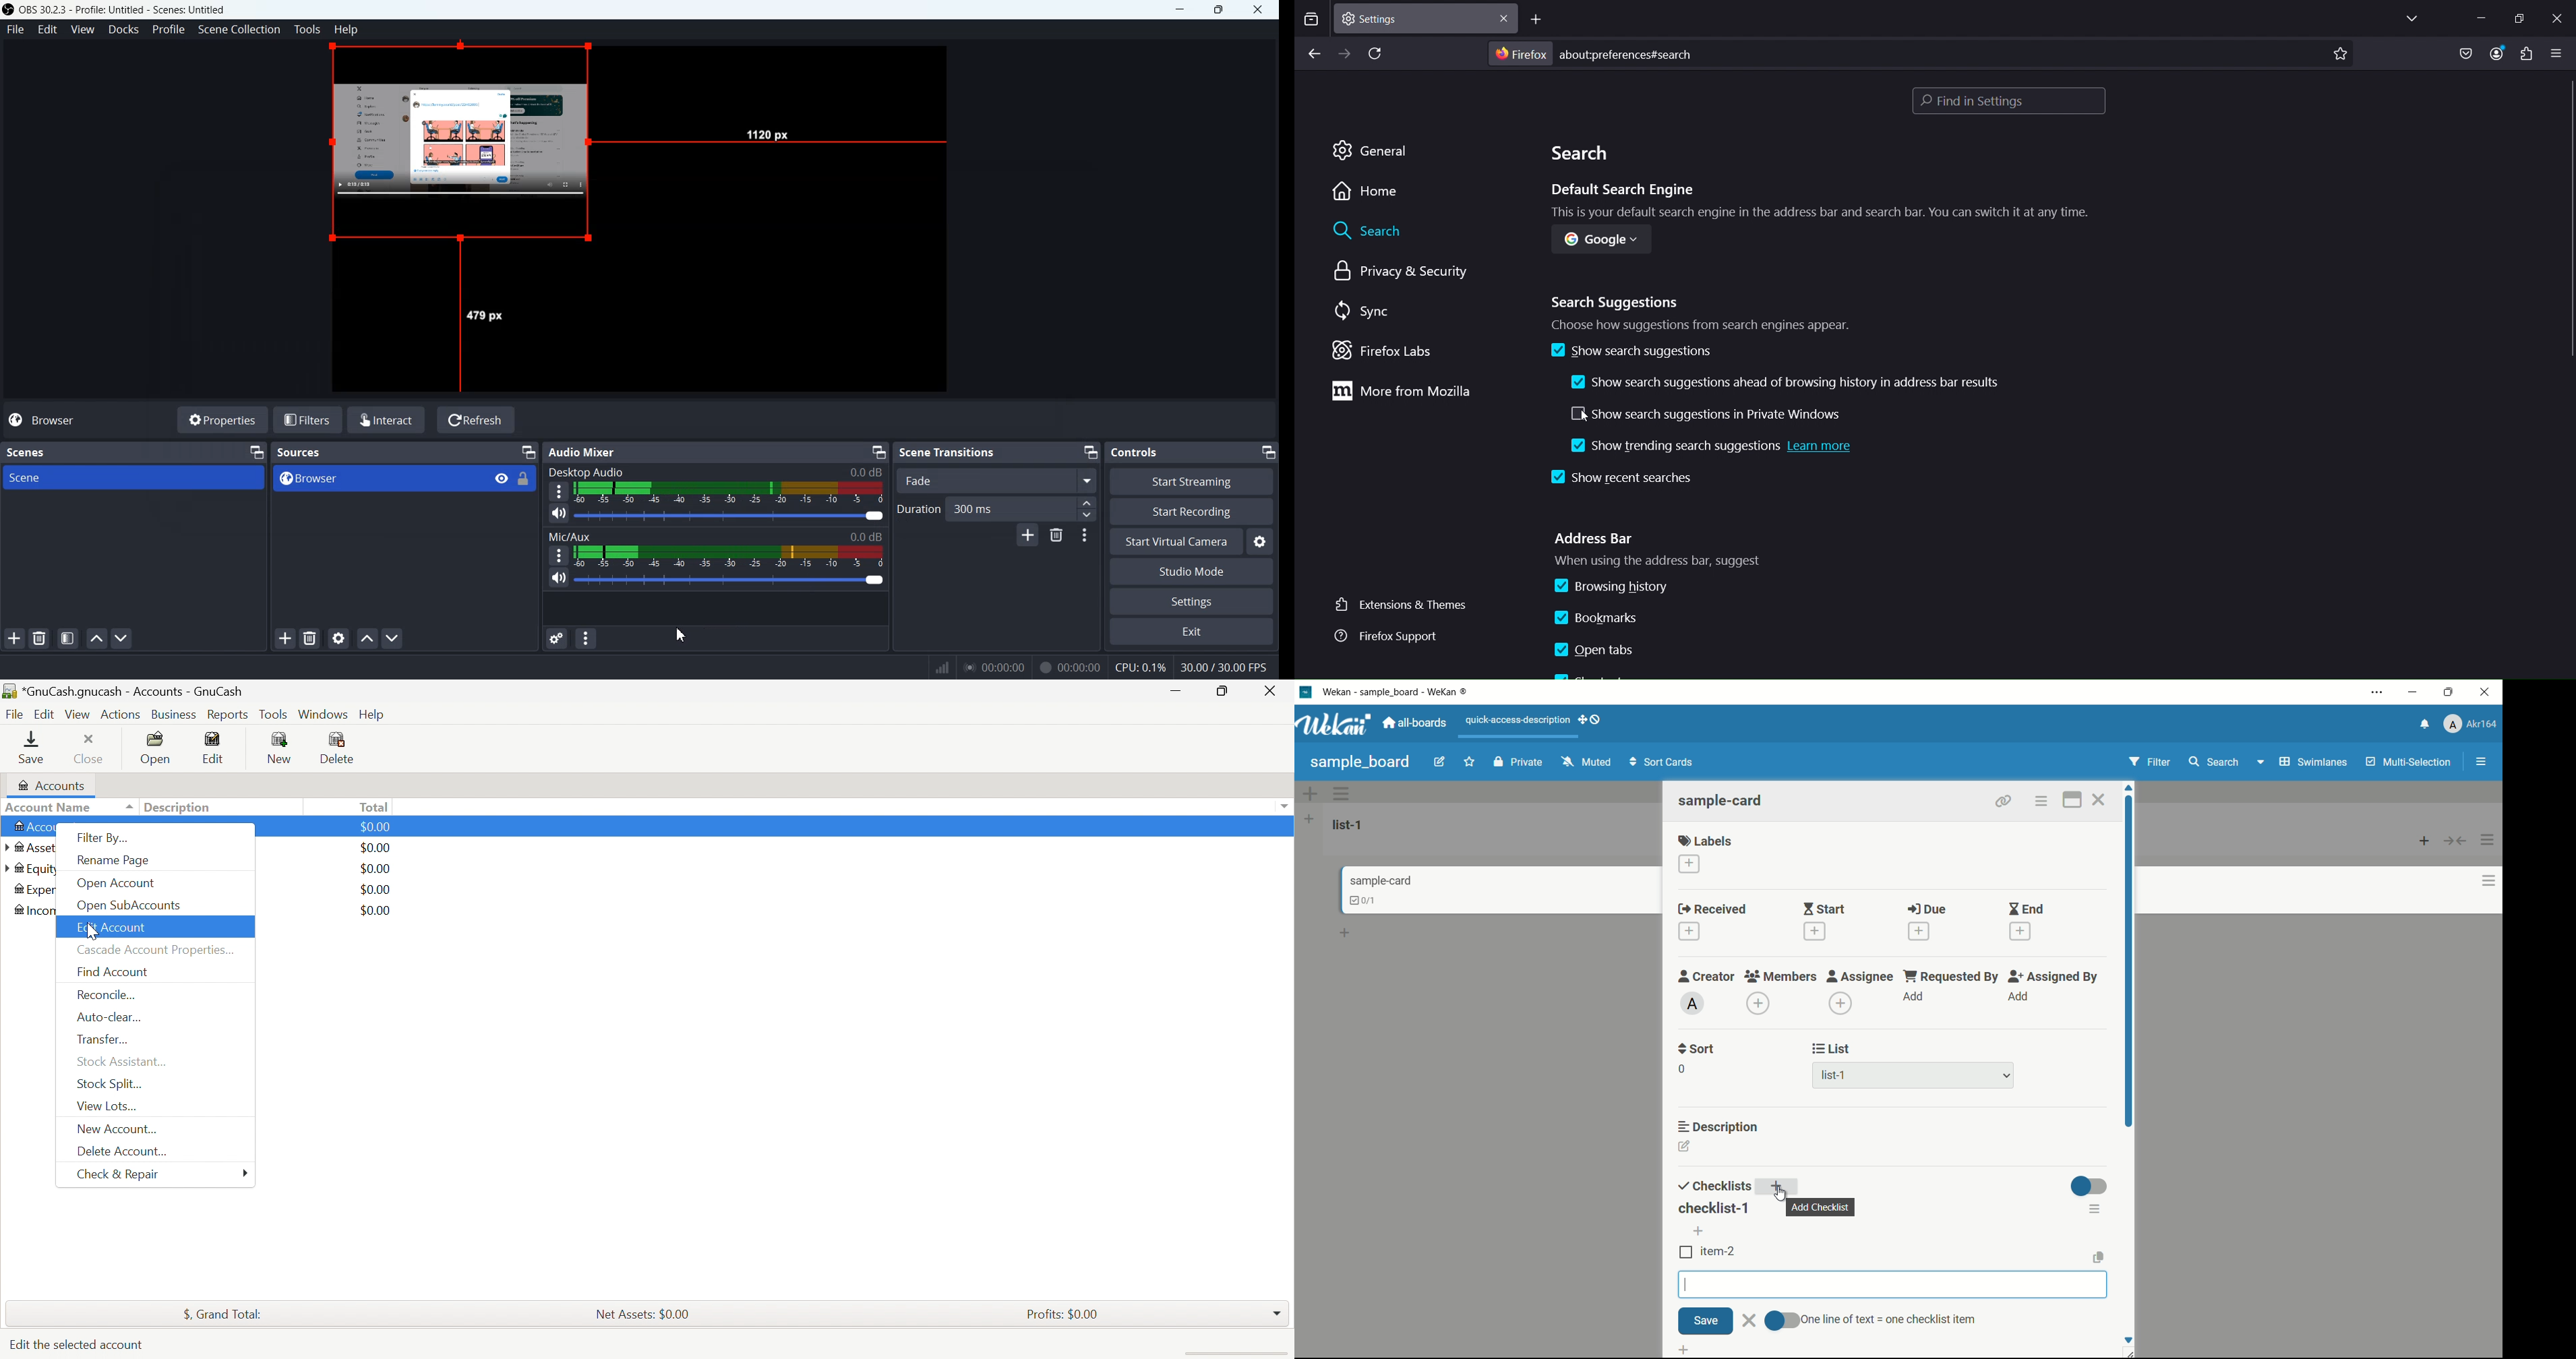 Image resolution: width=2576 pixels, height=1372 pixels. Describe the element at coordinates (308, 452) in the screenshot. I see `Sources` at that location.